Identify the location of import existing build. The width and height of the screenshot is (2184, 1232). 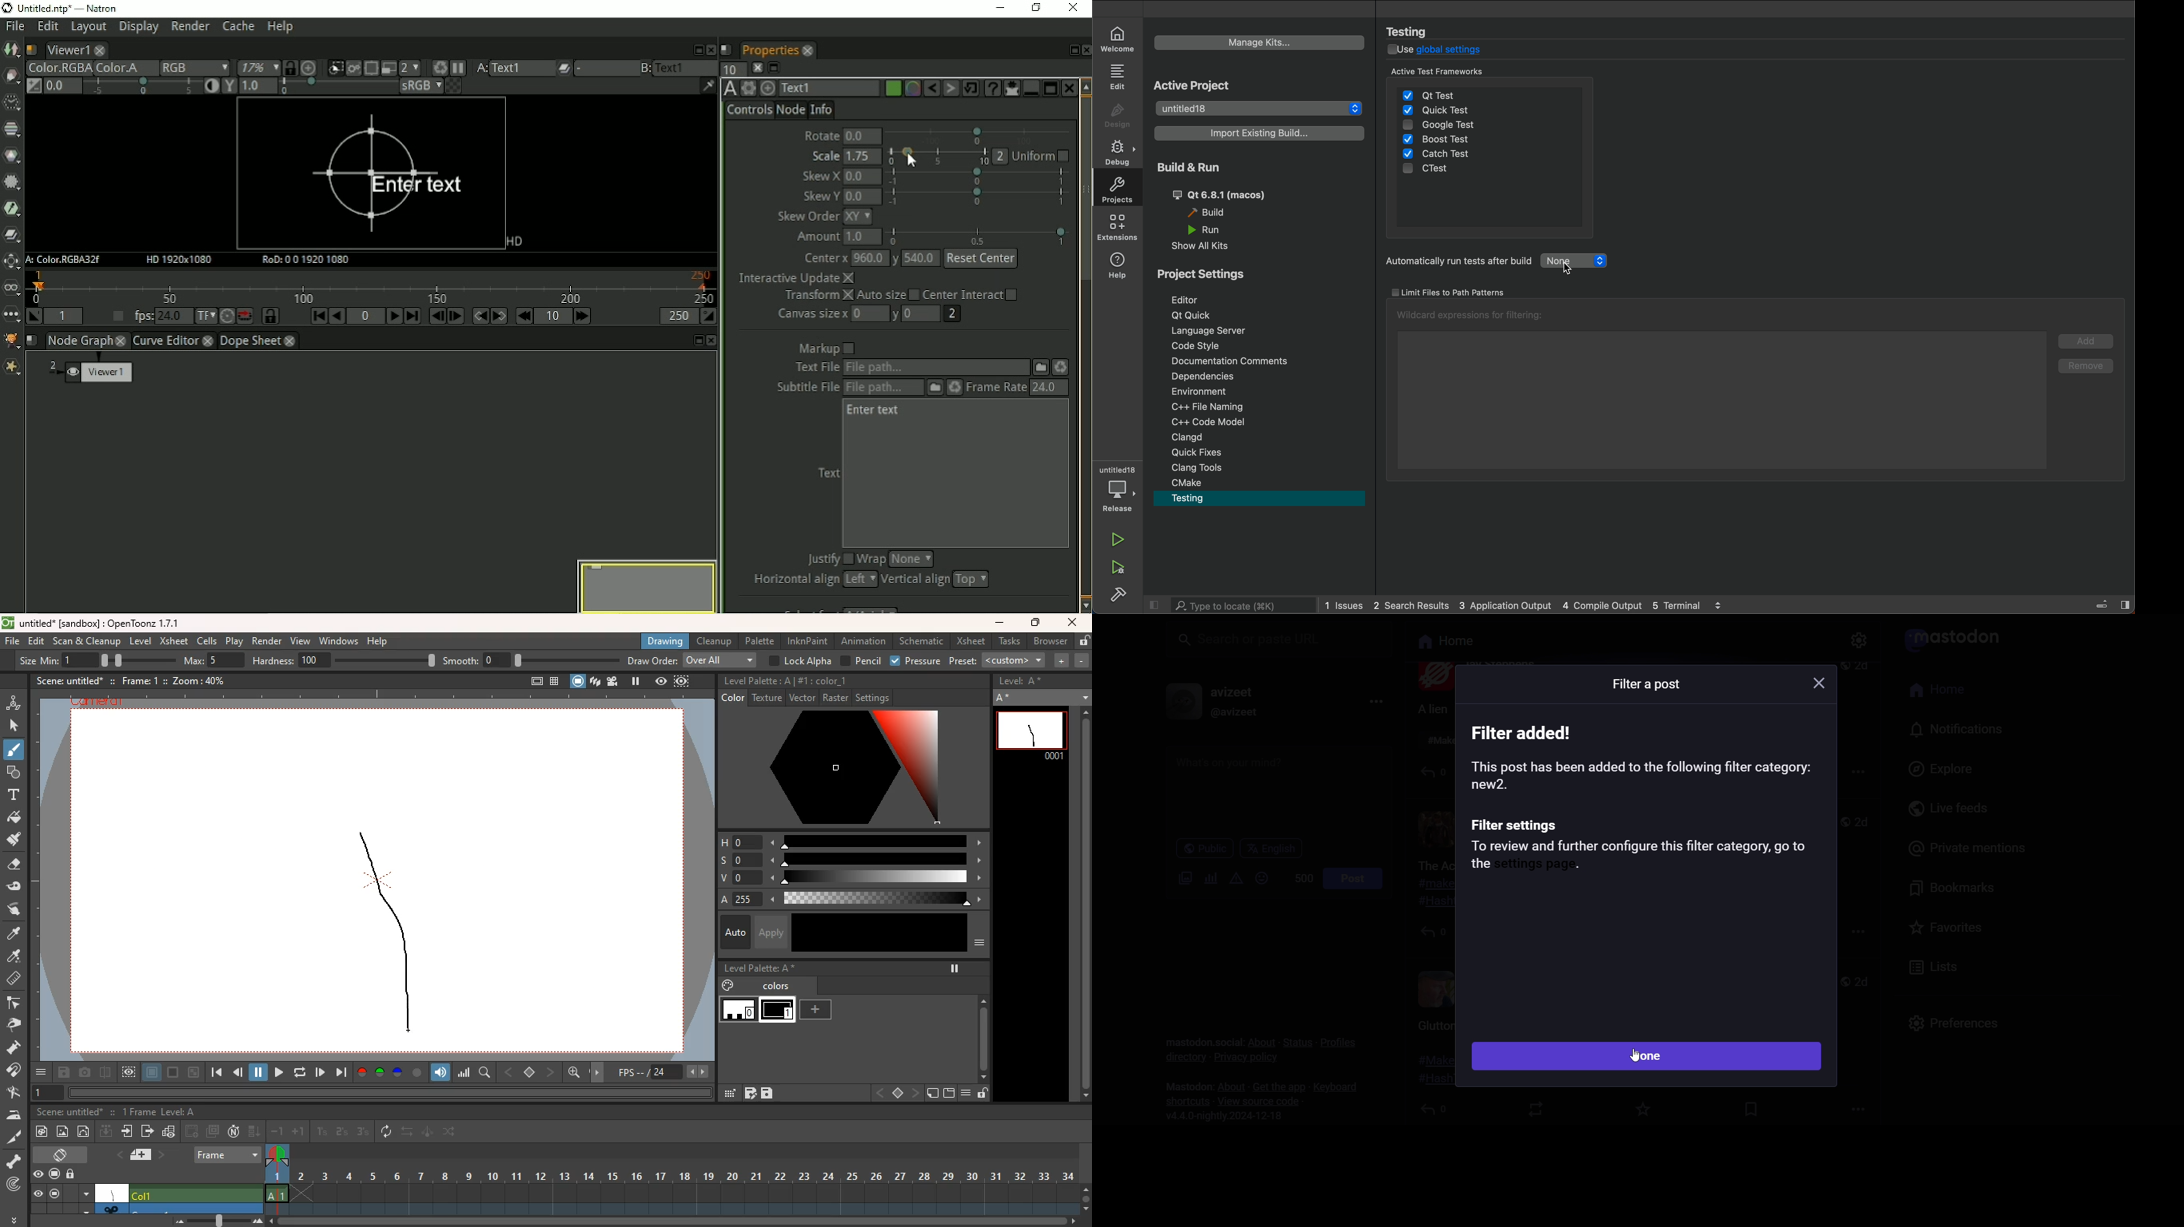
(1255, 132).